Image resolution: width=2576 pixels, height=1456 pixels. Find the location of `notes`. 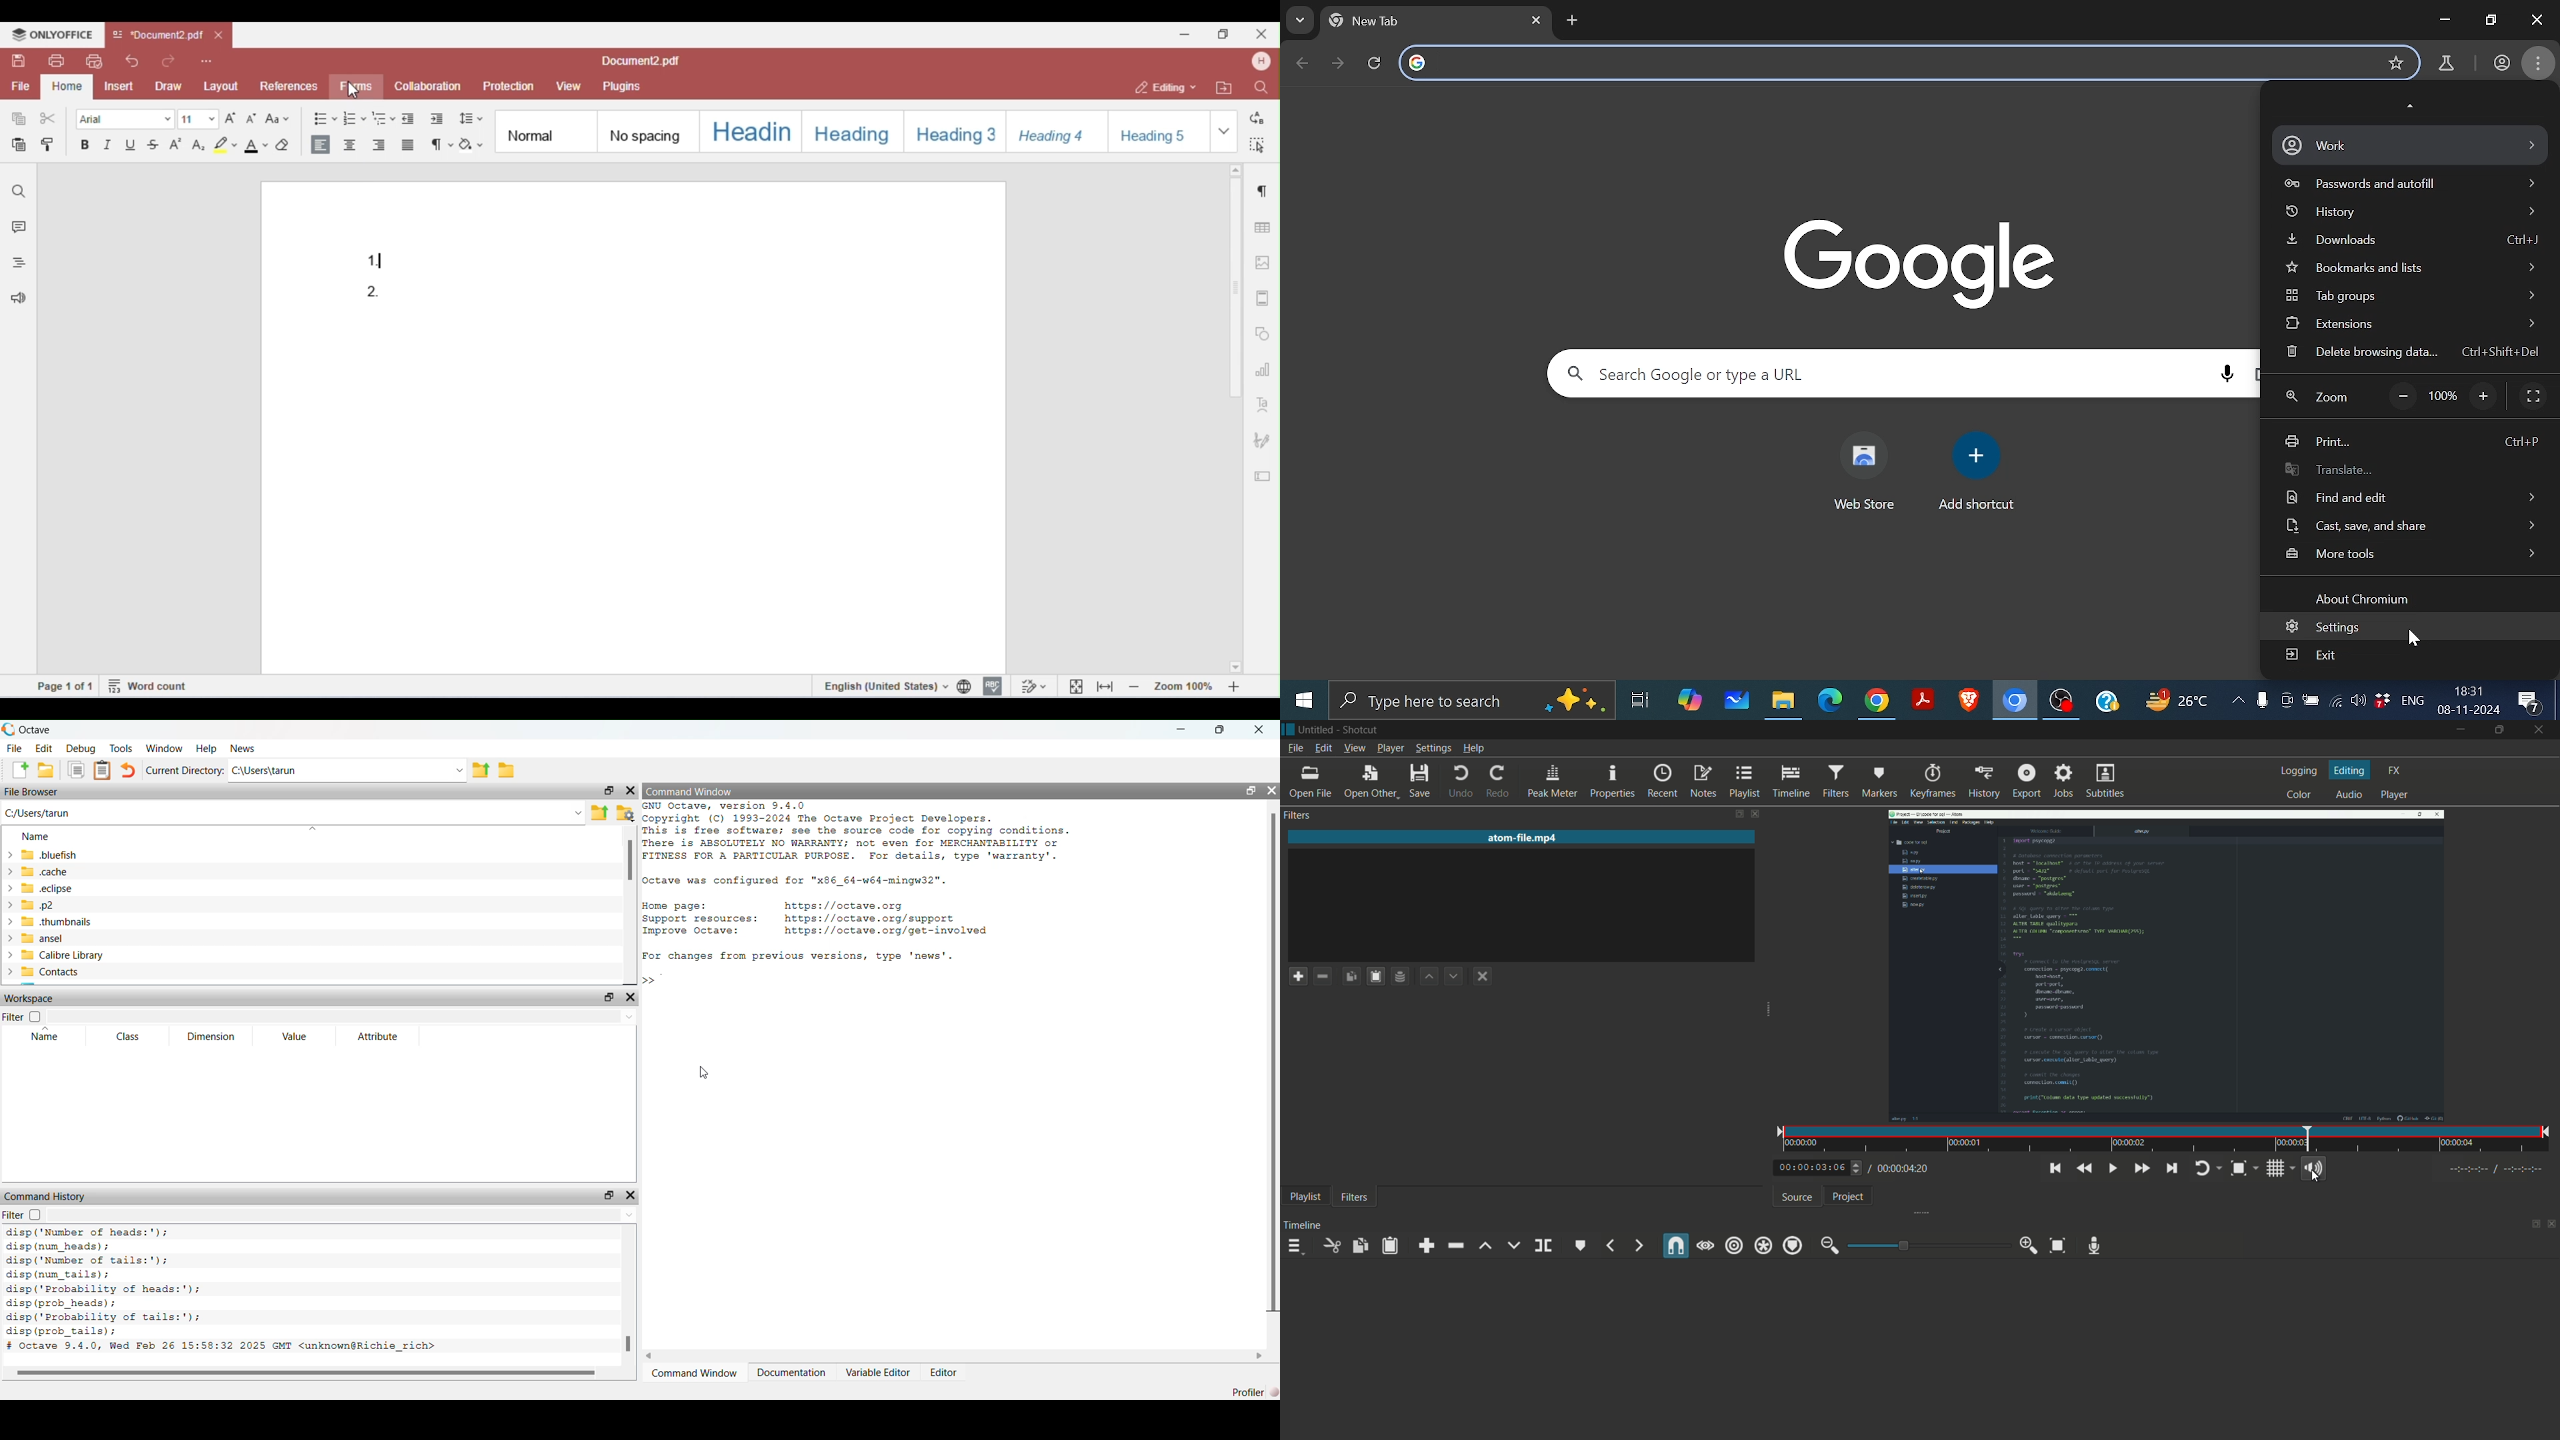

notes is located at coordinates (1702, 783).